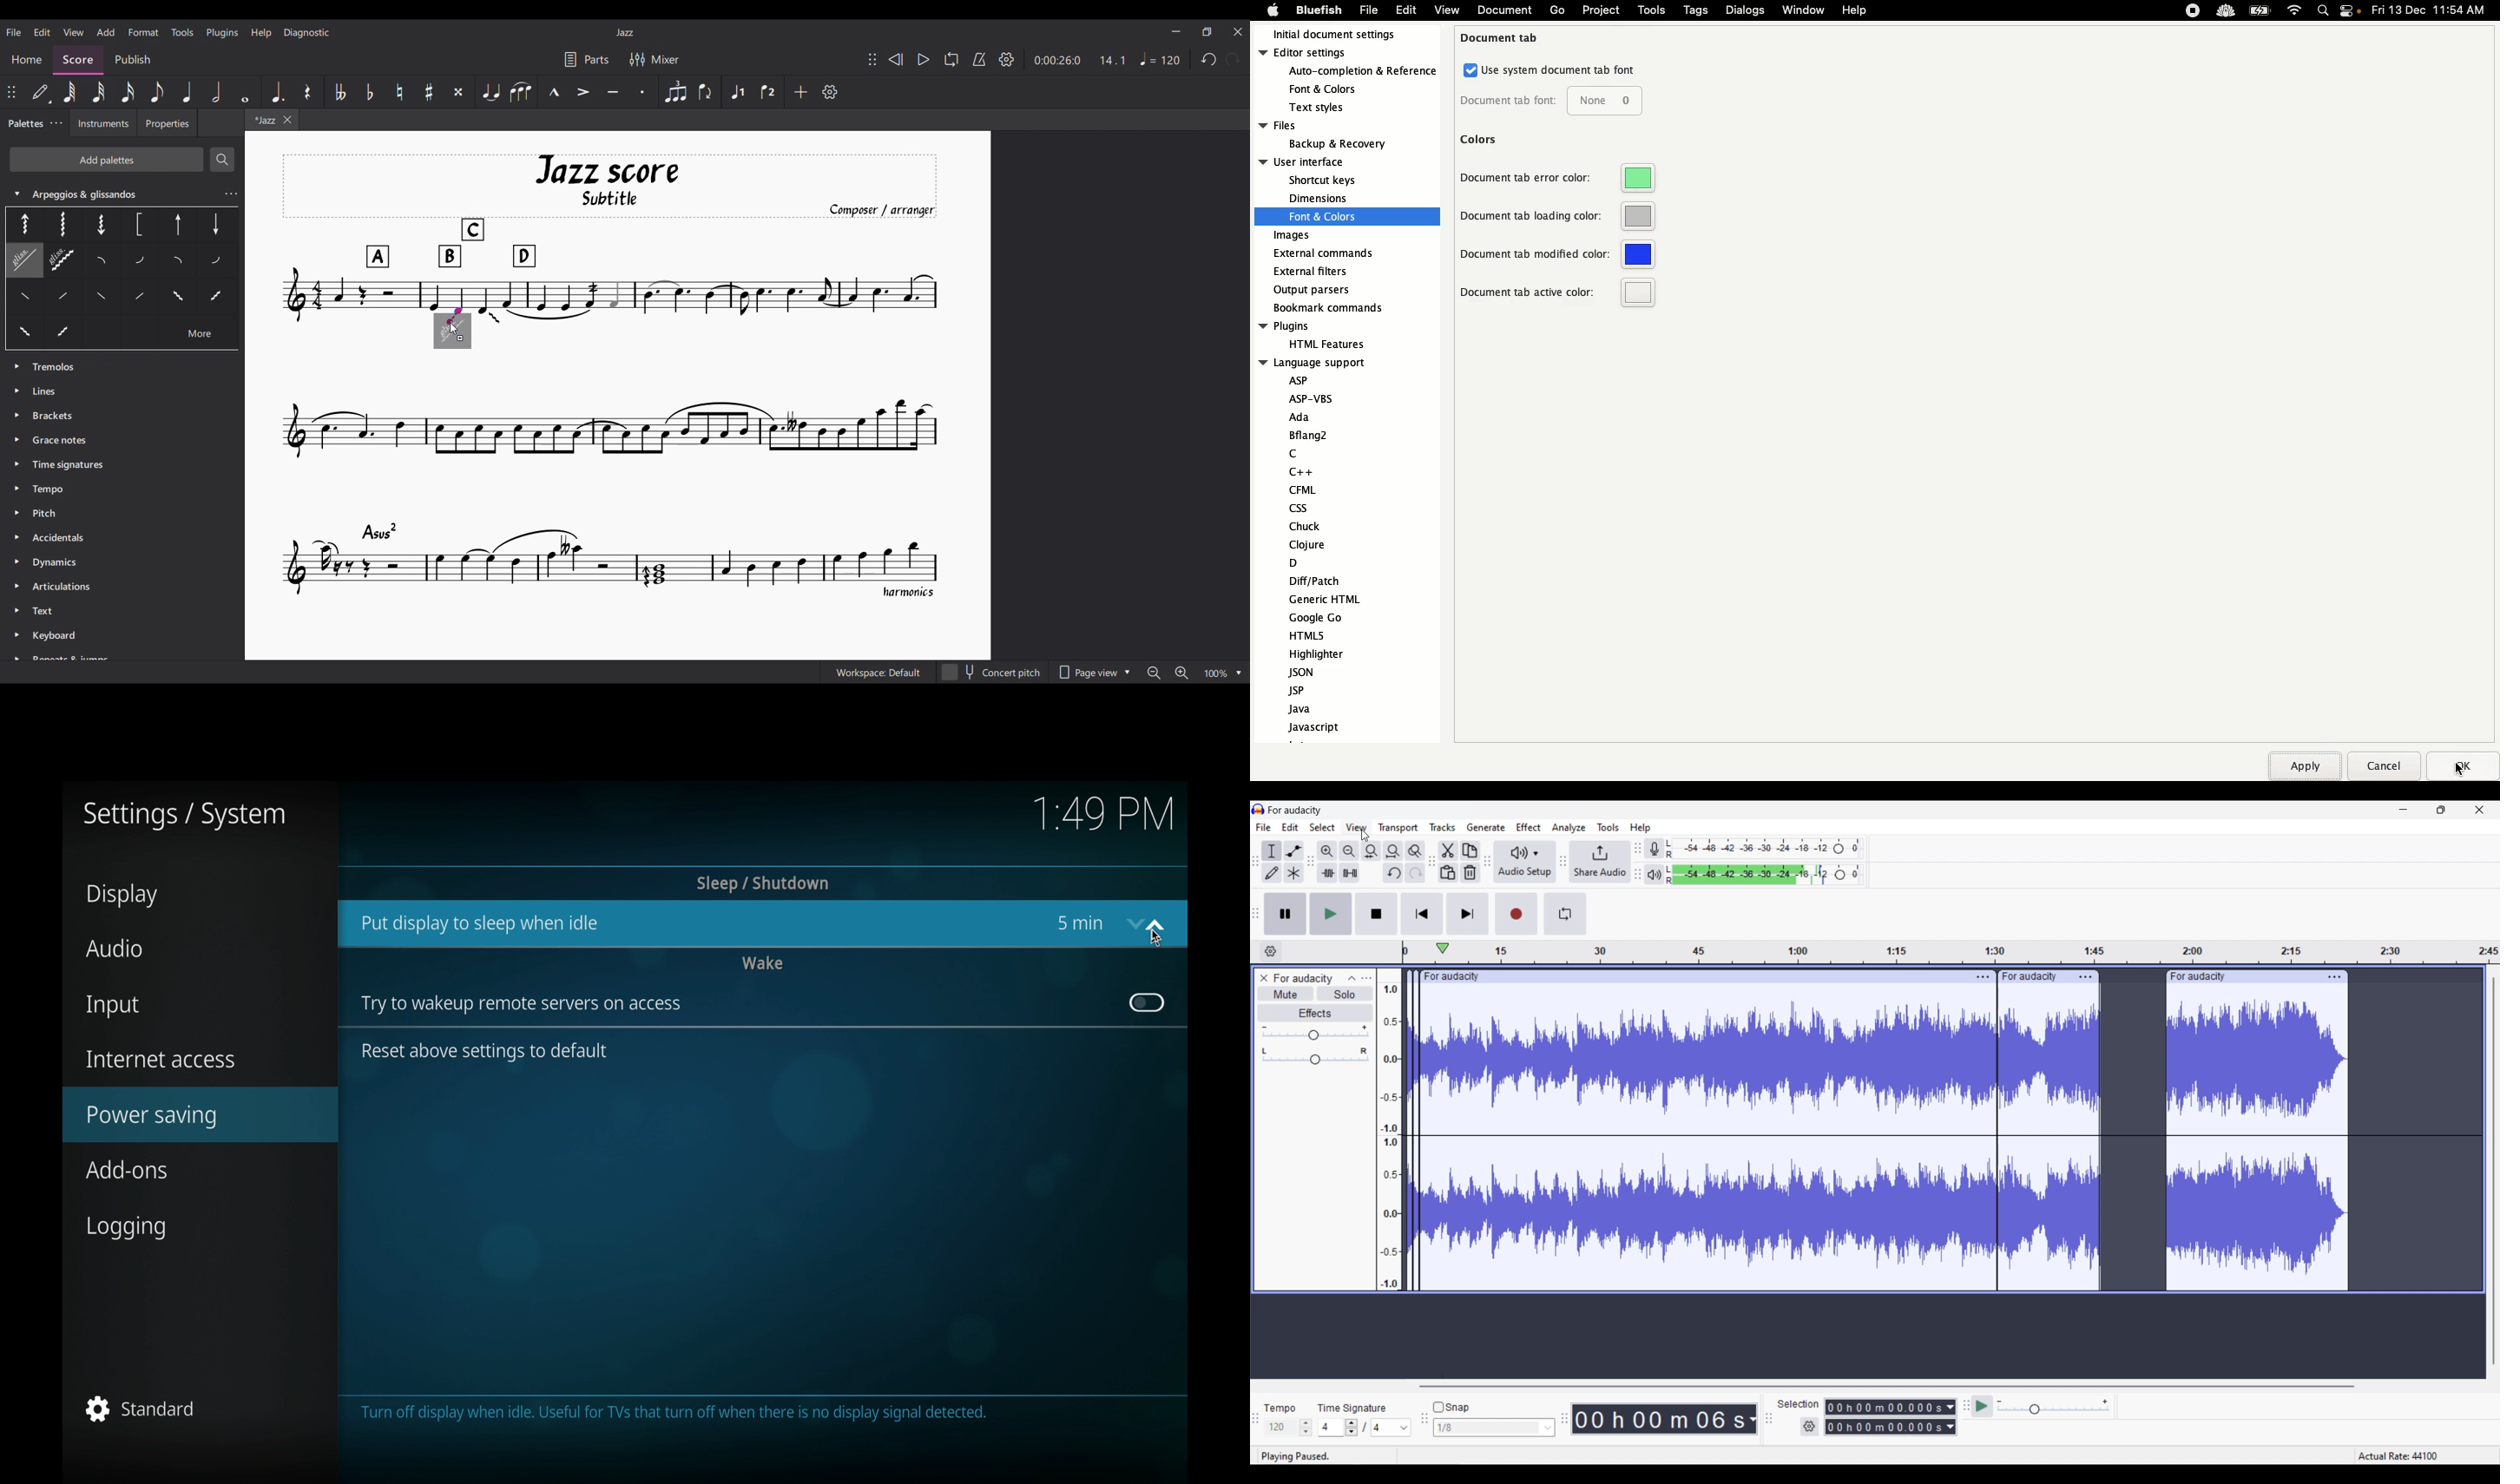  What do you see at coordinates (587, 59) in the screenshot?
I see `Parts settings` at bounding box center [587, 59].